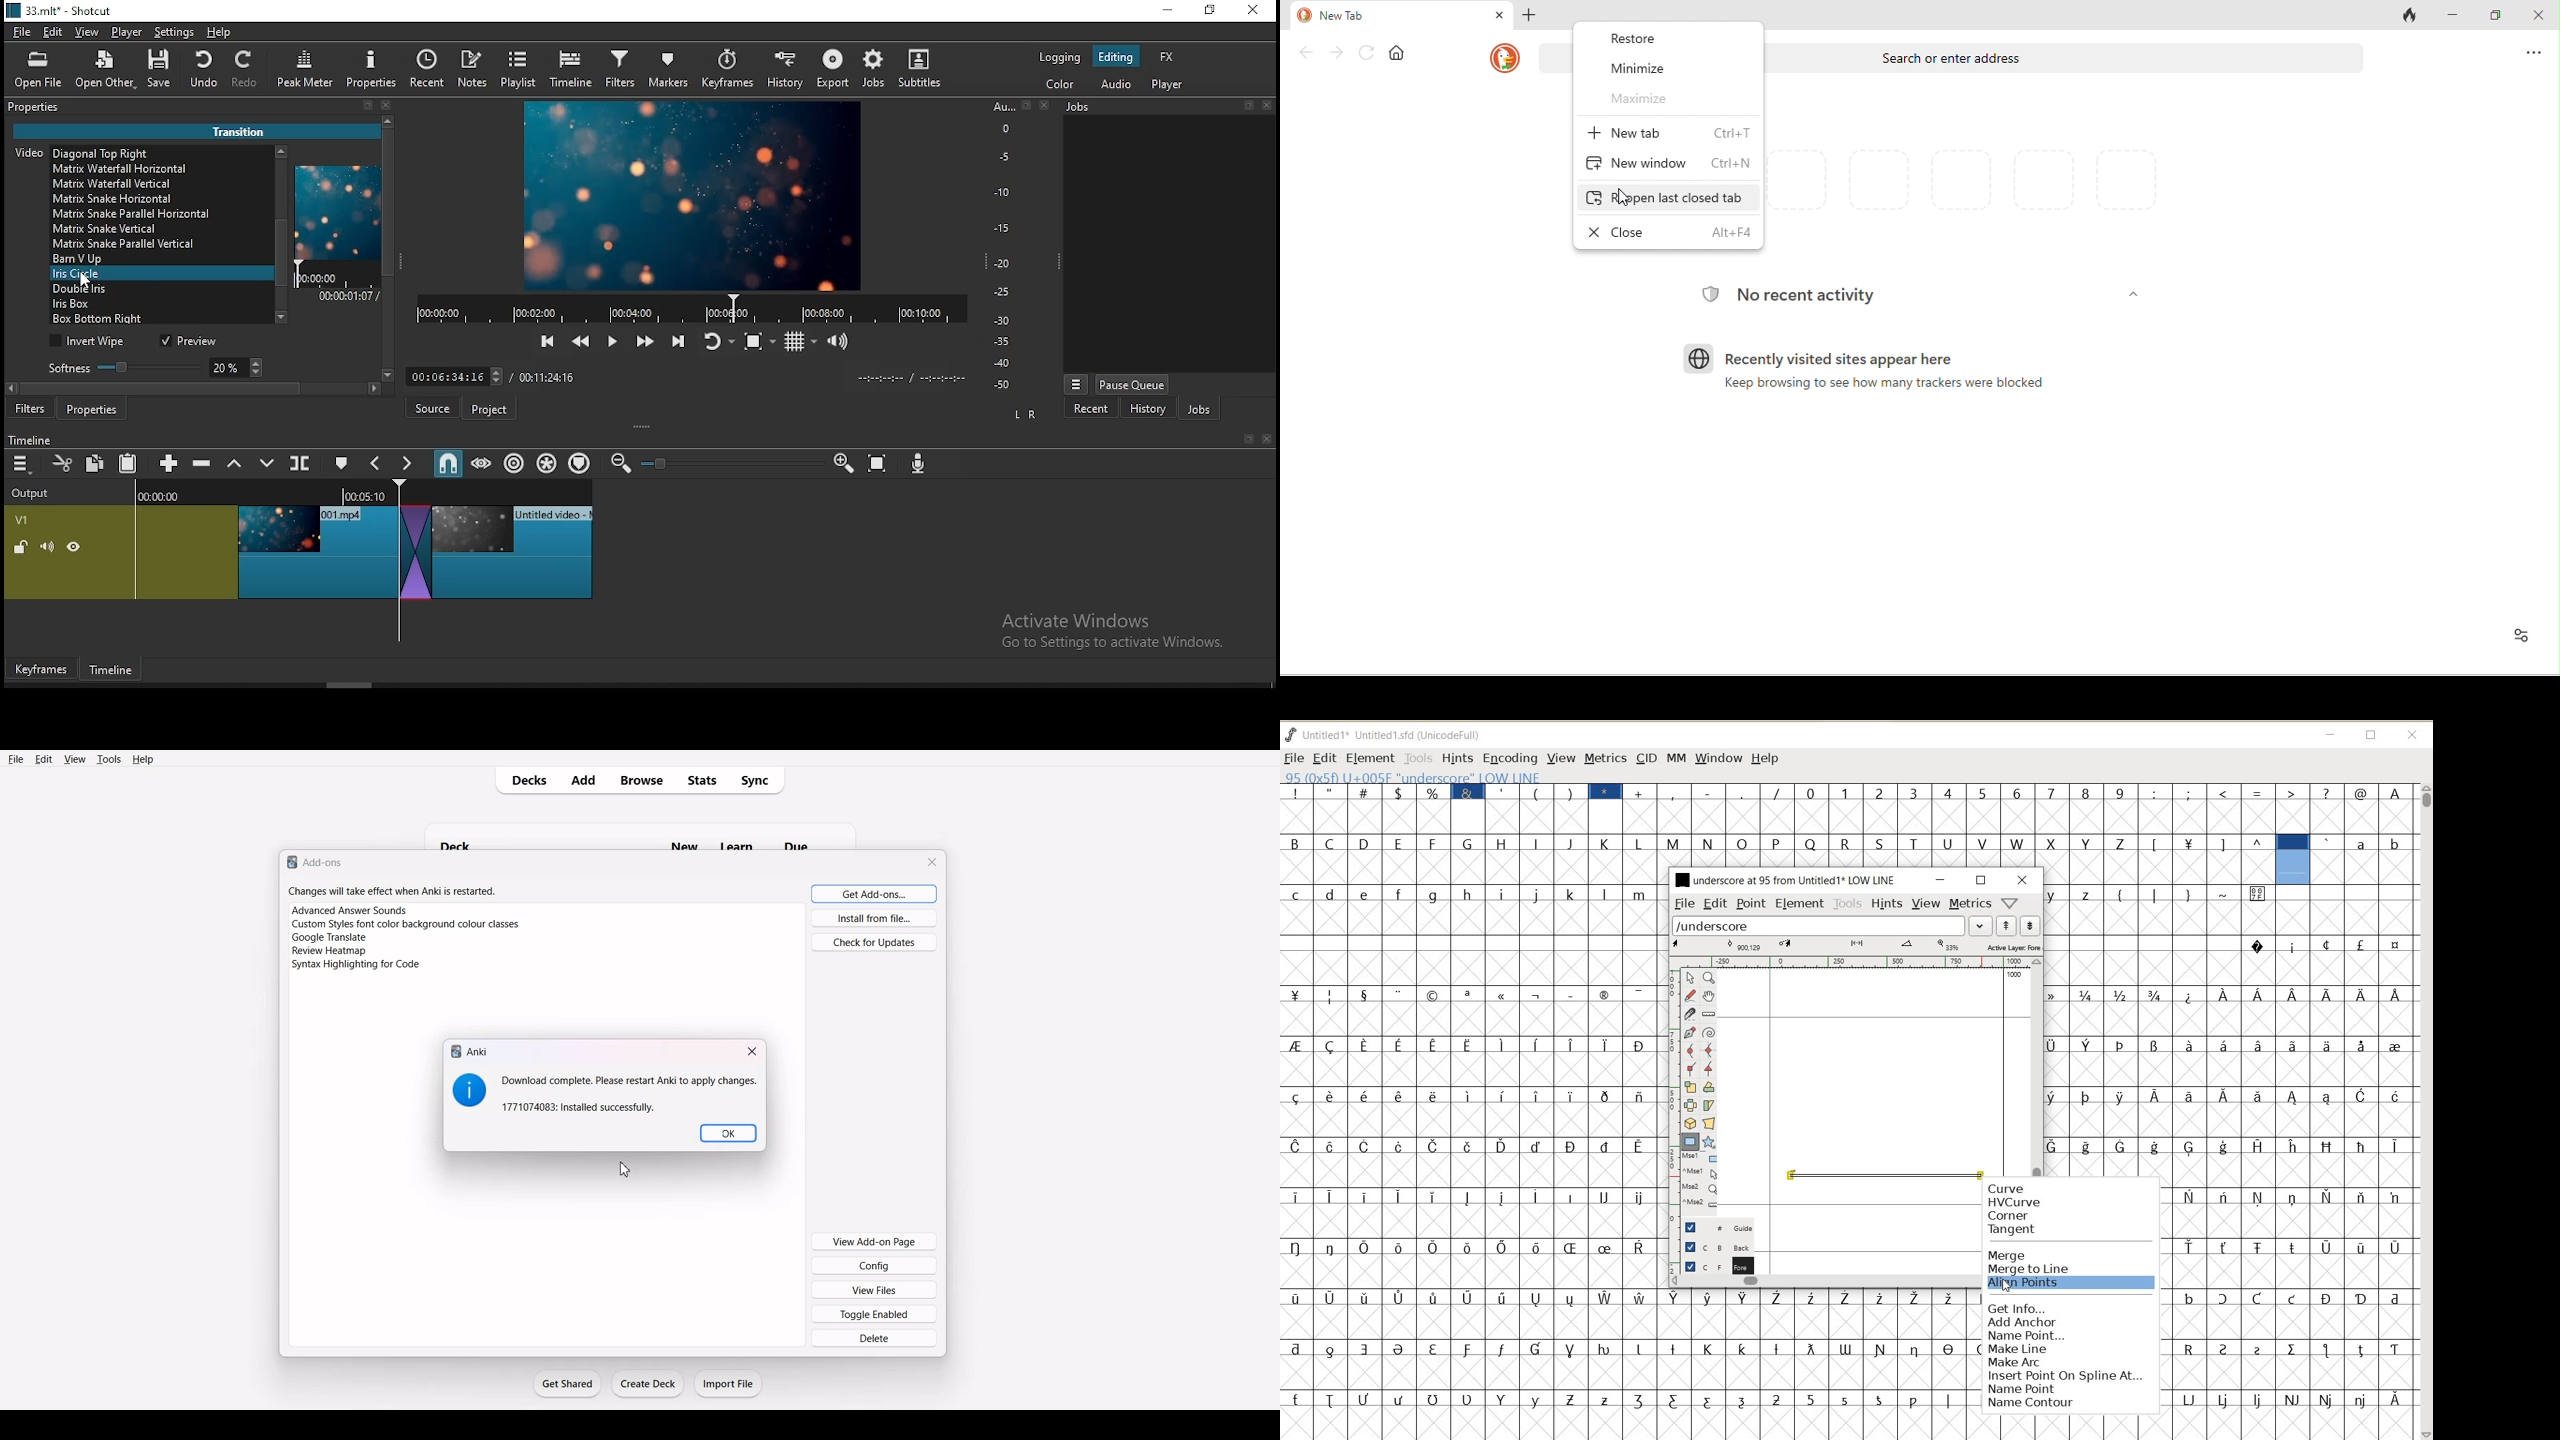 Image resolution: width=2576 pixels, height=1456 pixels. Describe the element at coordinates (31, 410) in the screenshot. I see `filters` at that location.